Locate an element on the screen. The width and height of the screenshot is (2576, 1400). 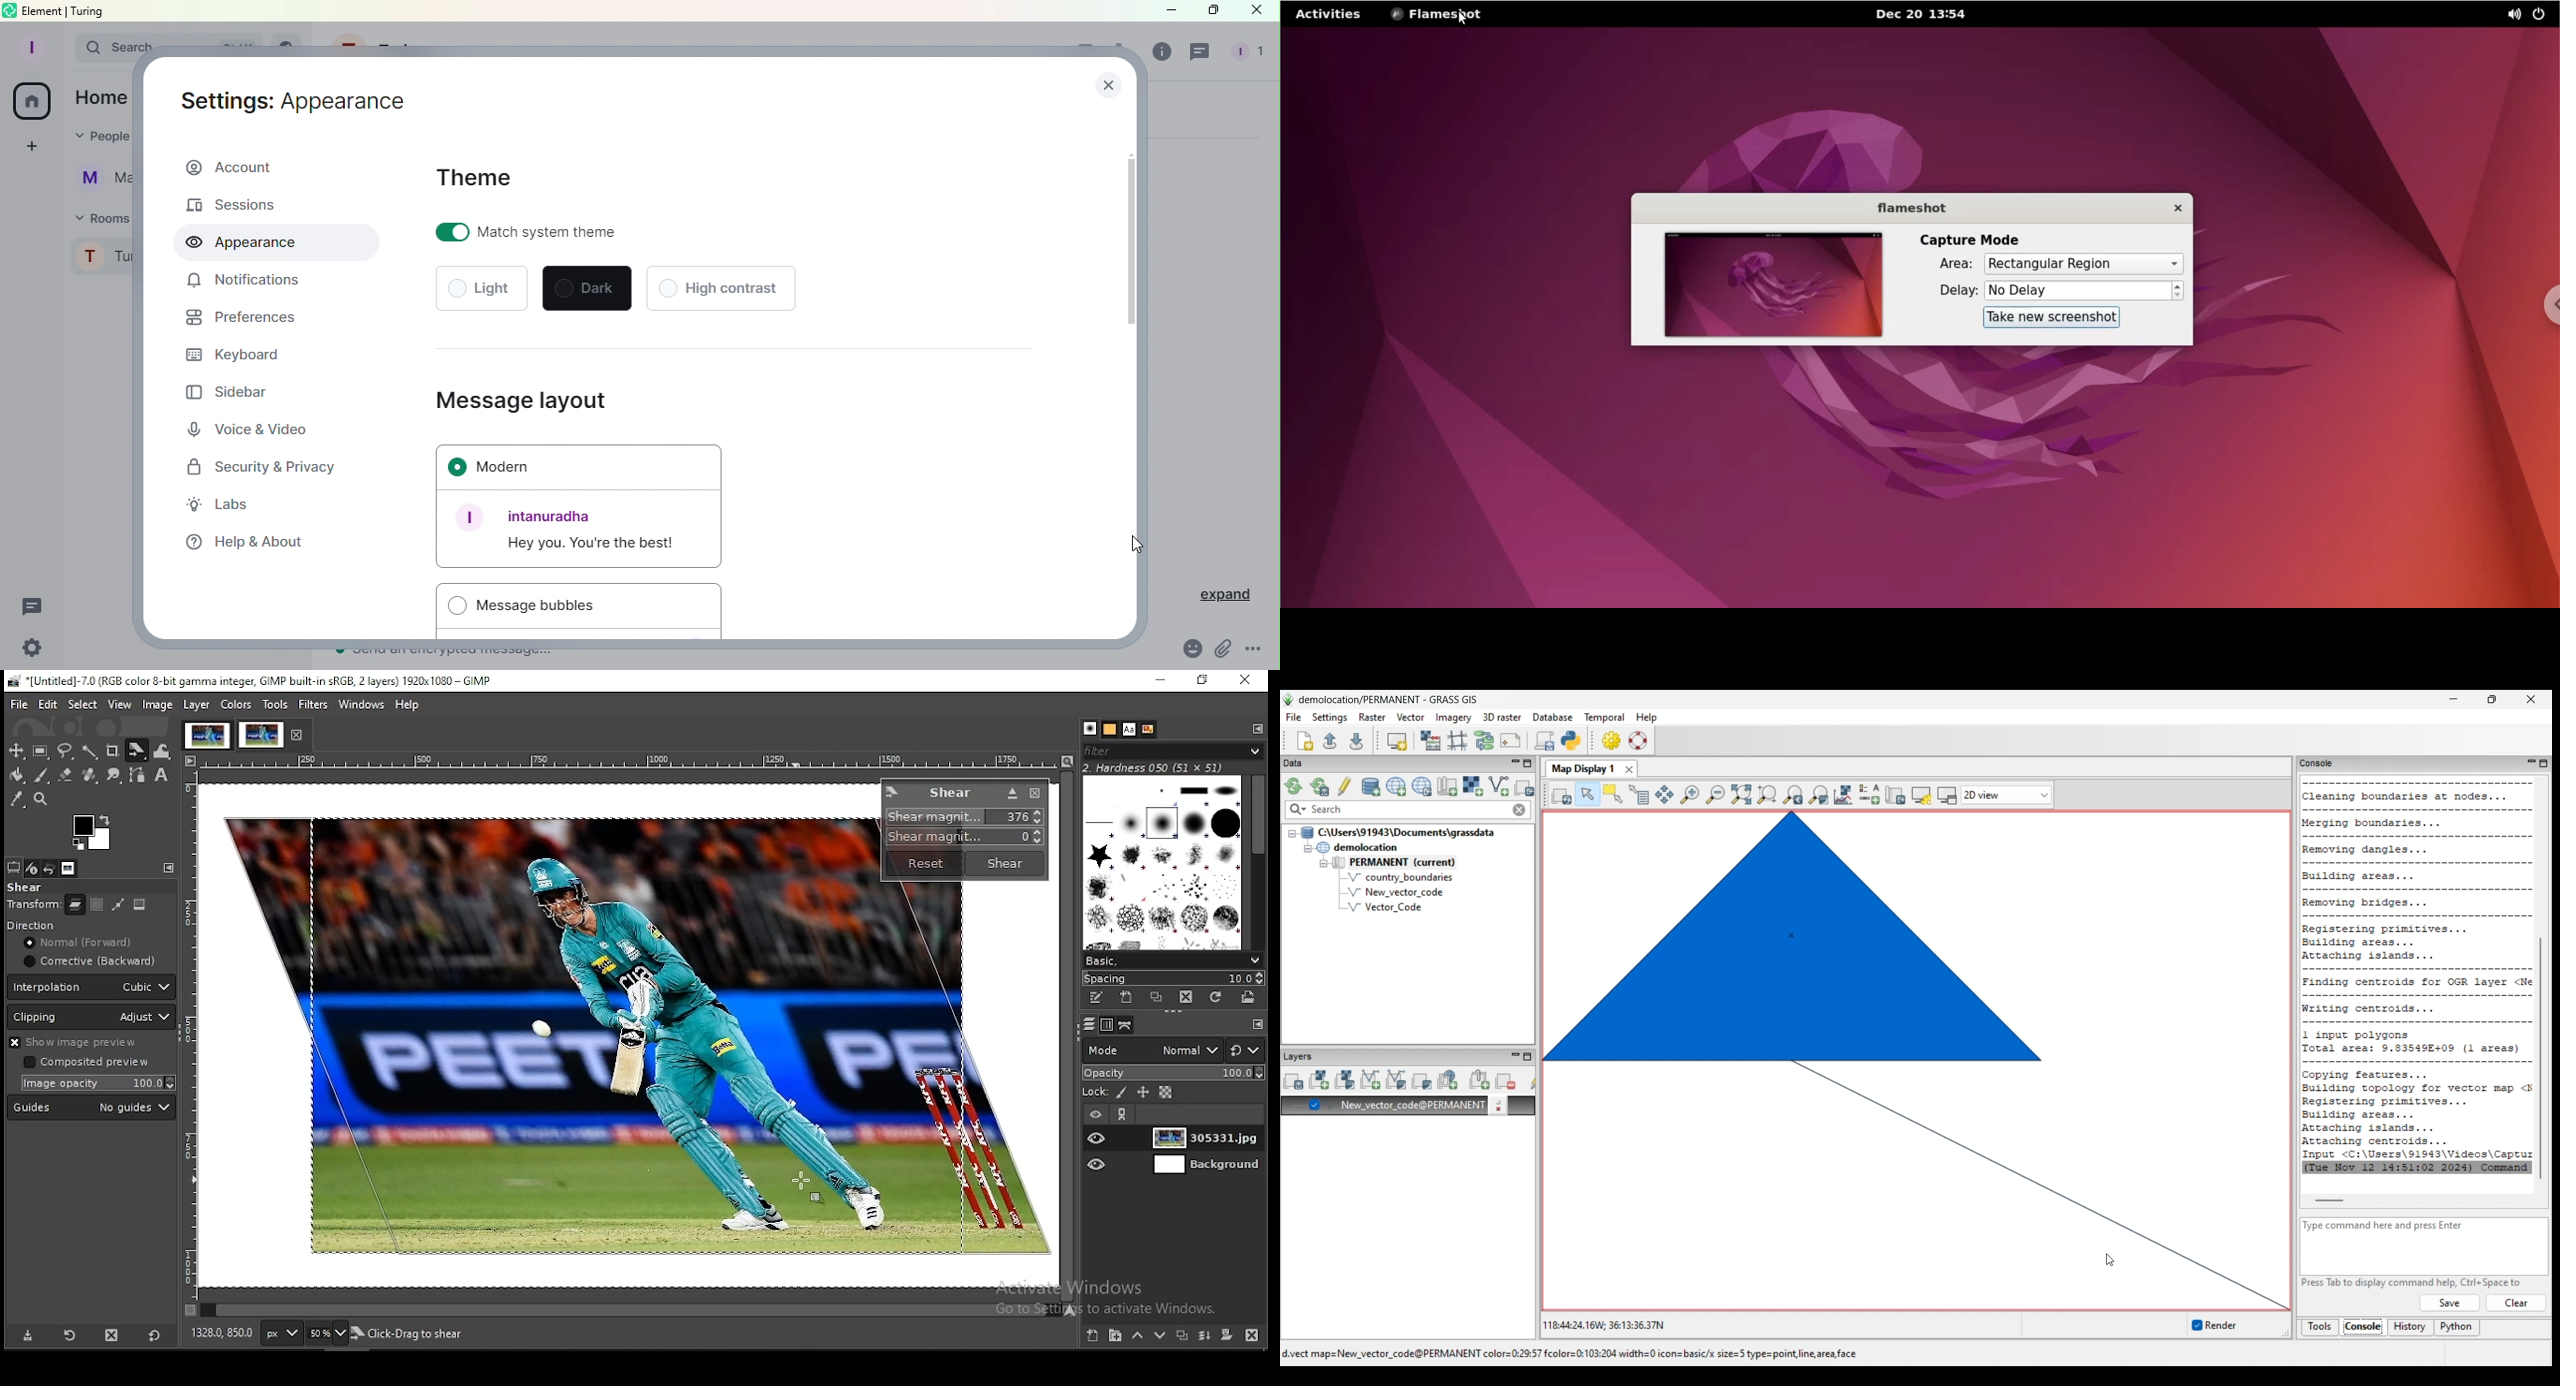
guide is located at coordinates (90, 1108).